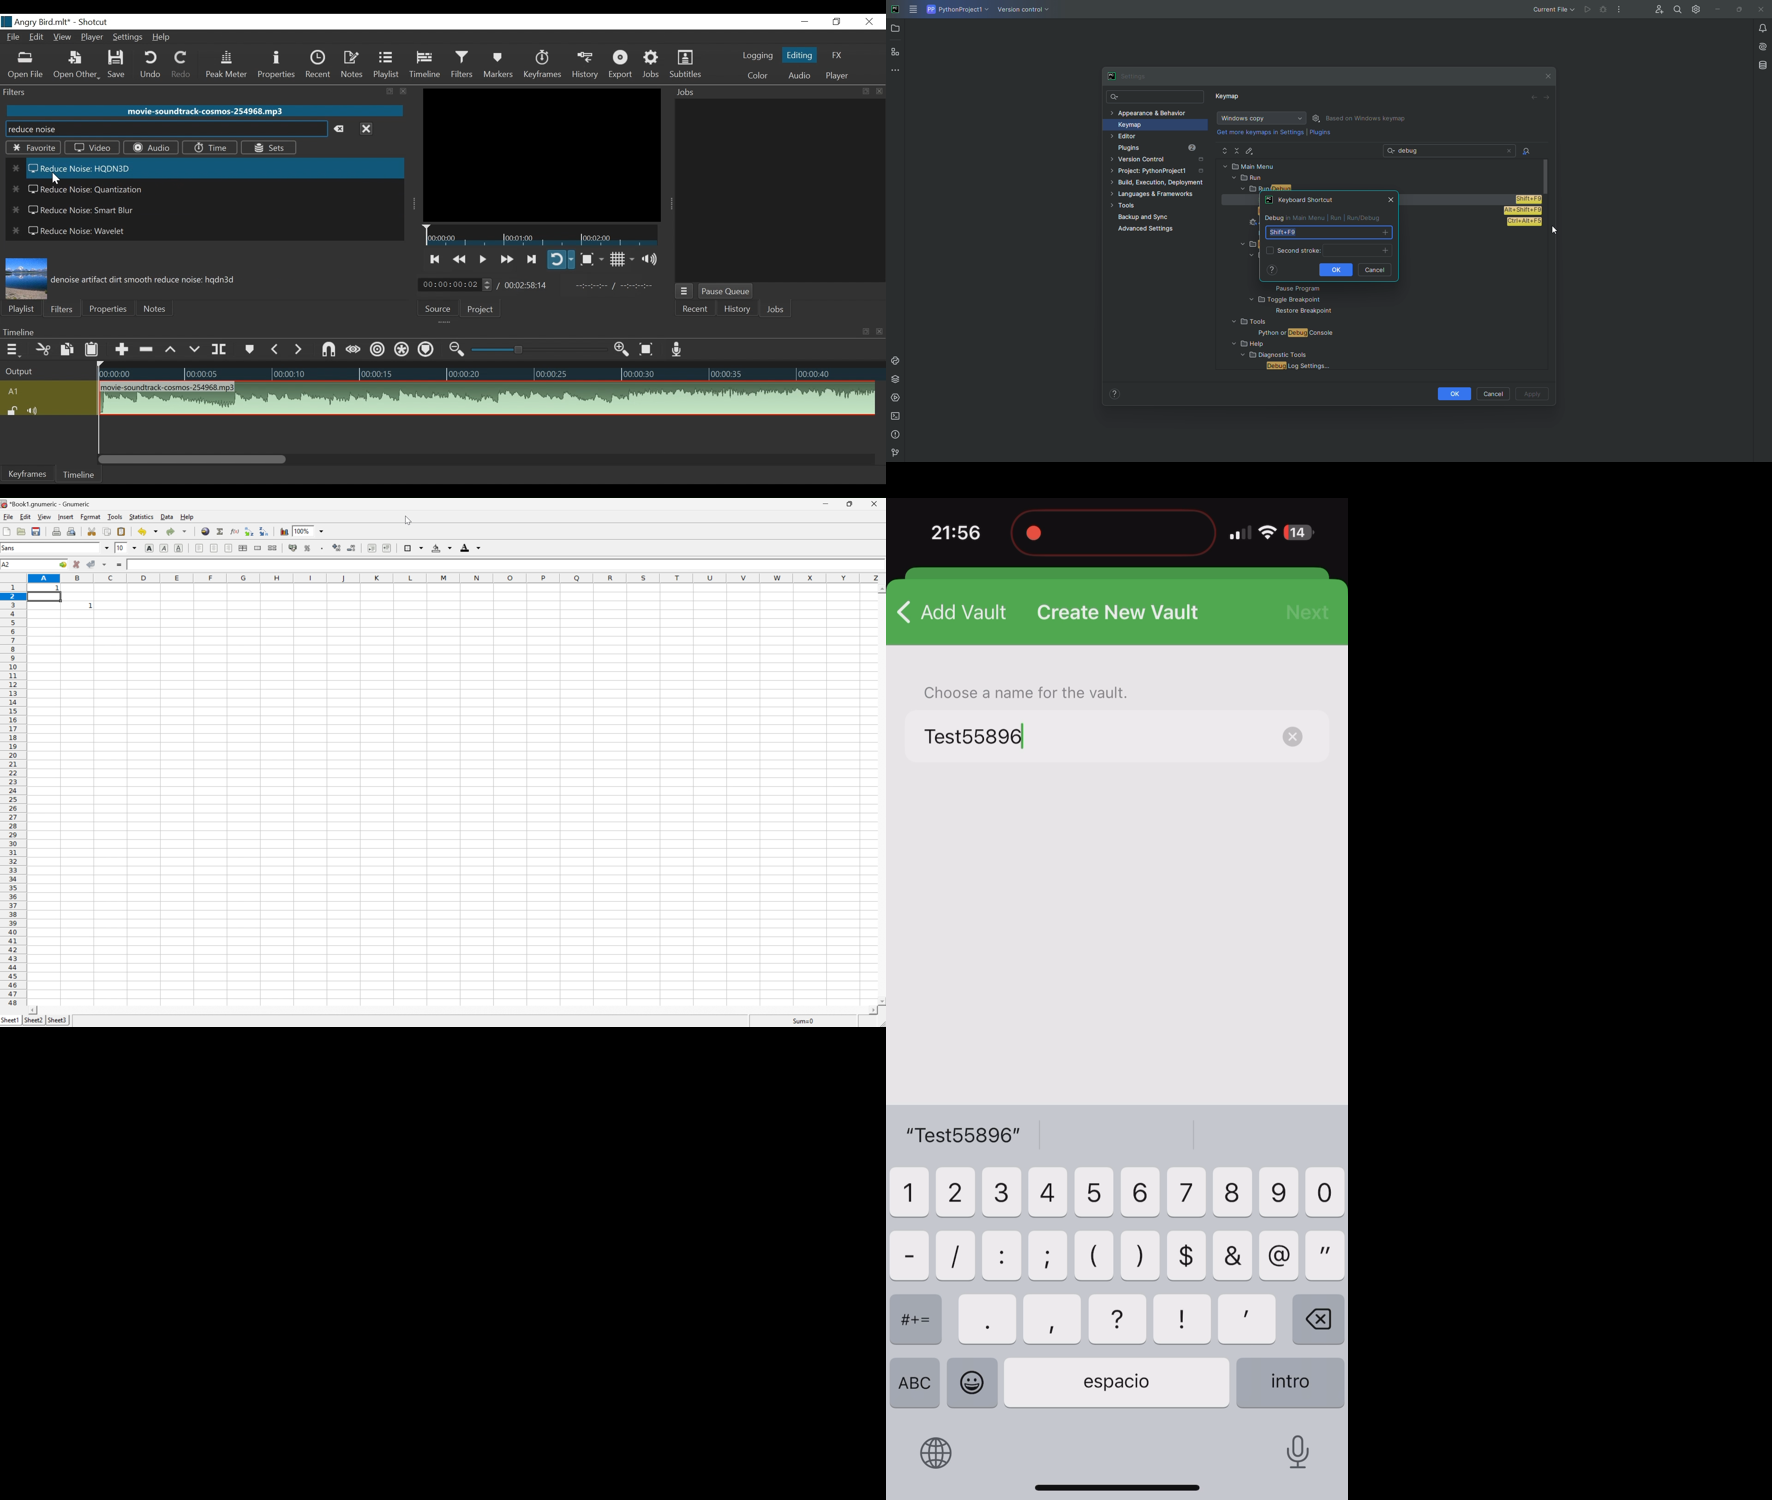  Describe the element at coordinates (36, 22) in the screenshot. I see `File Name` at that location.